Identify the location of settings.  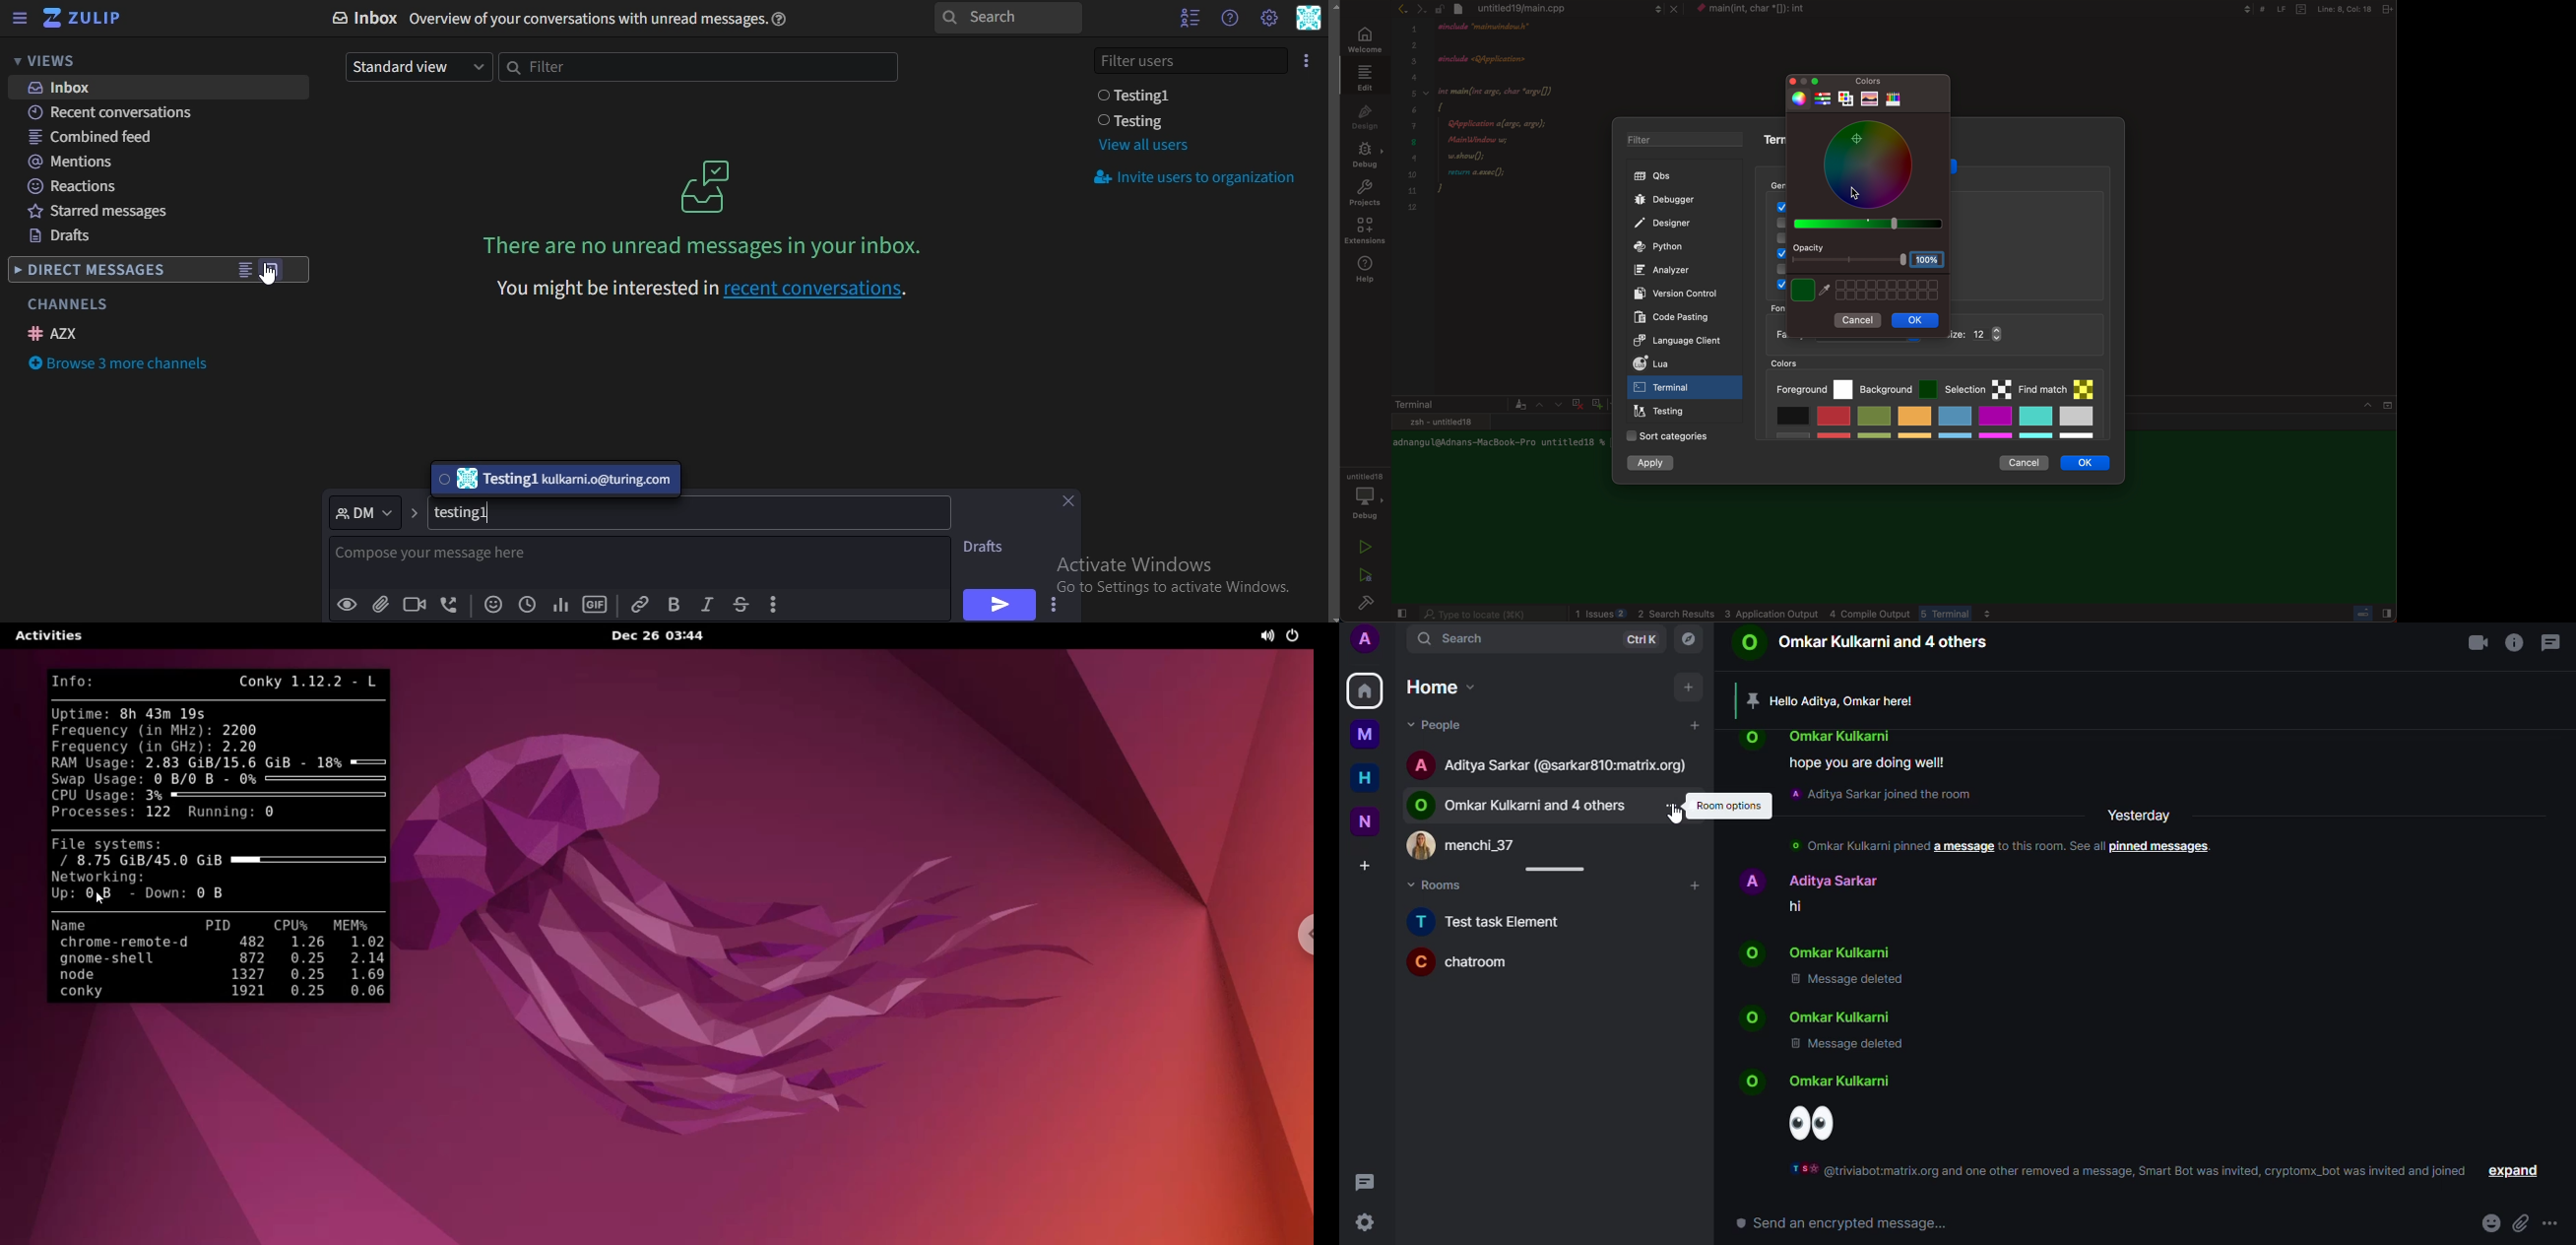
(1367, 1223).